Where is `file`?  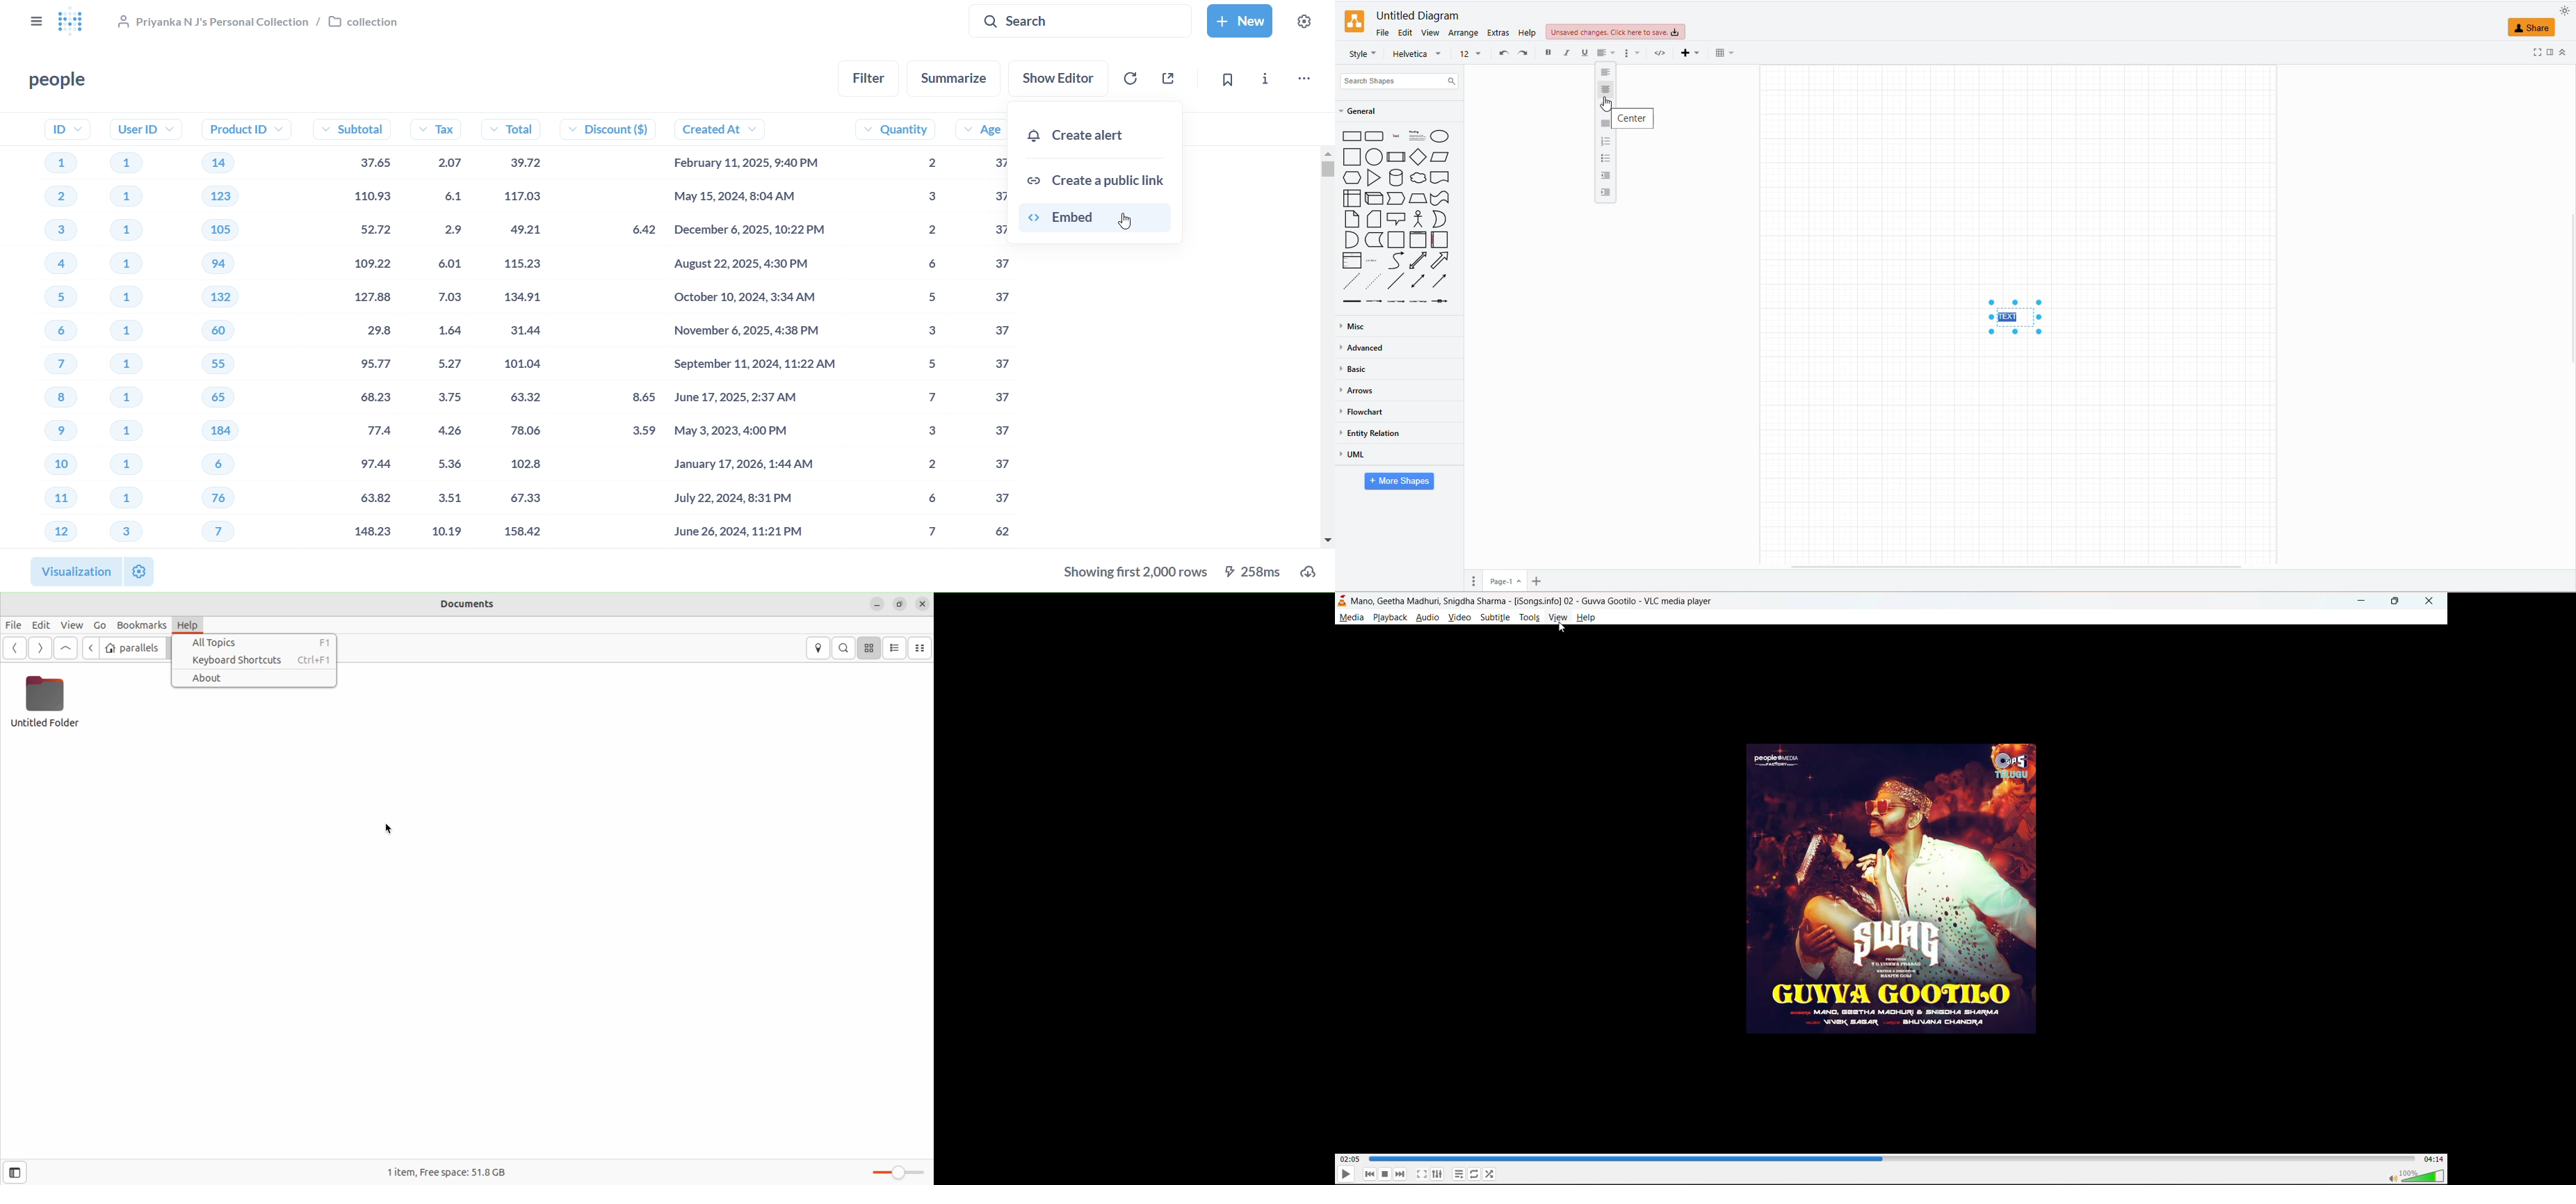 file is located at coordinates (1381, 32).